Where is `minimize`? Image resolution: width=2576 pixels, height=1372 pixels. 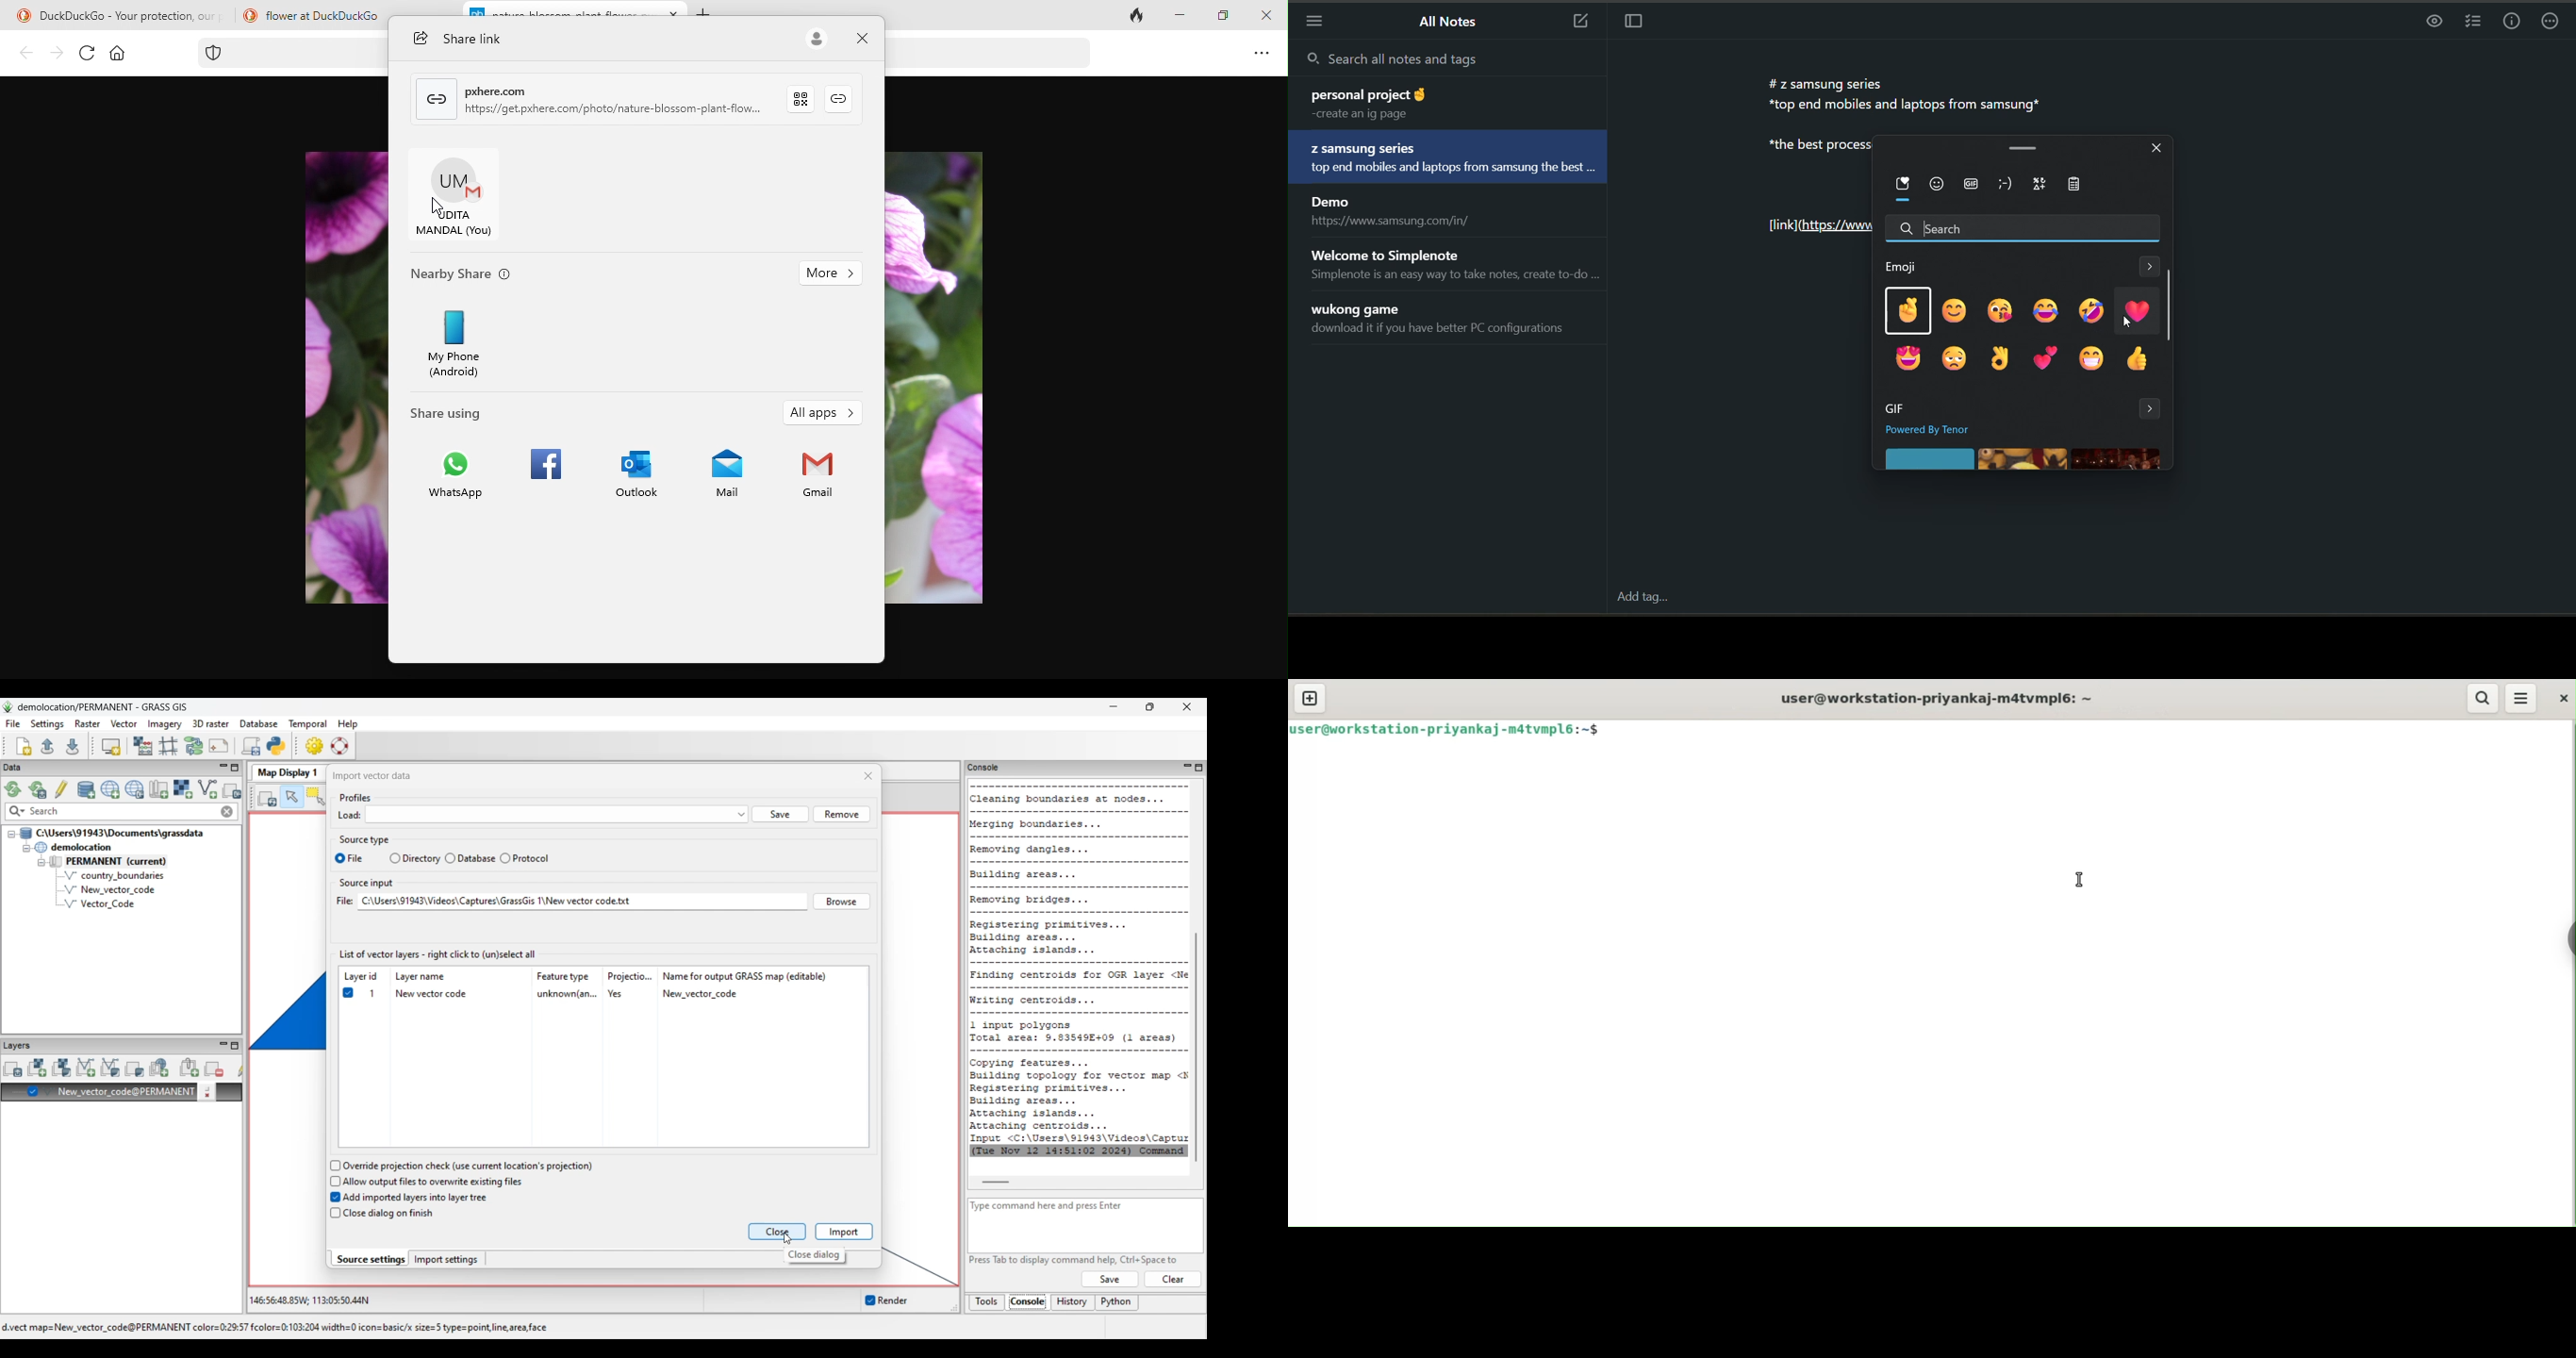 minimize is located at coordinates (1180, 16).